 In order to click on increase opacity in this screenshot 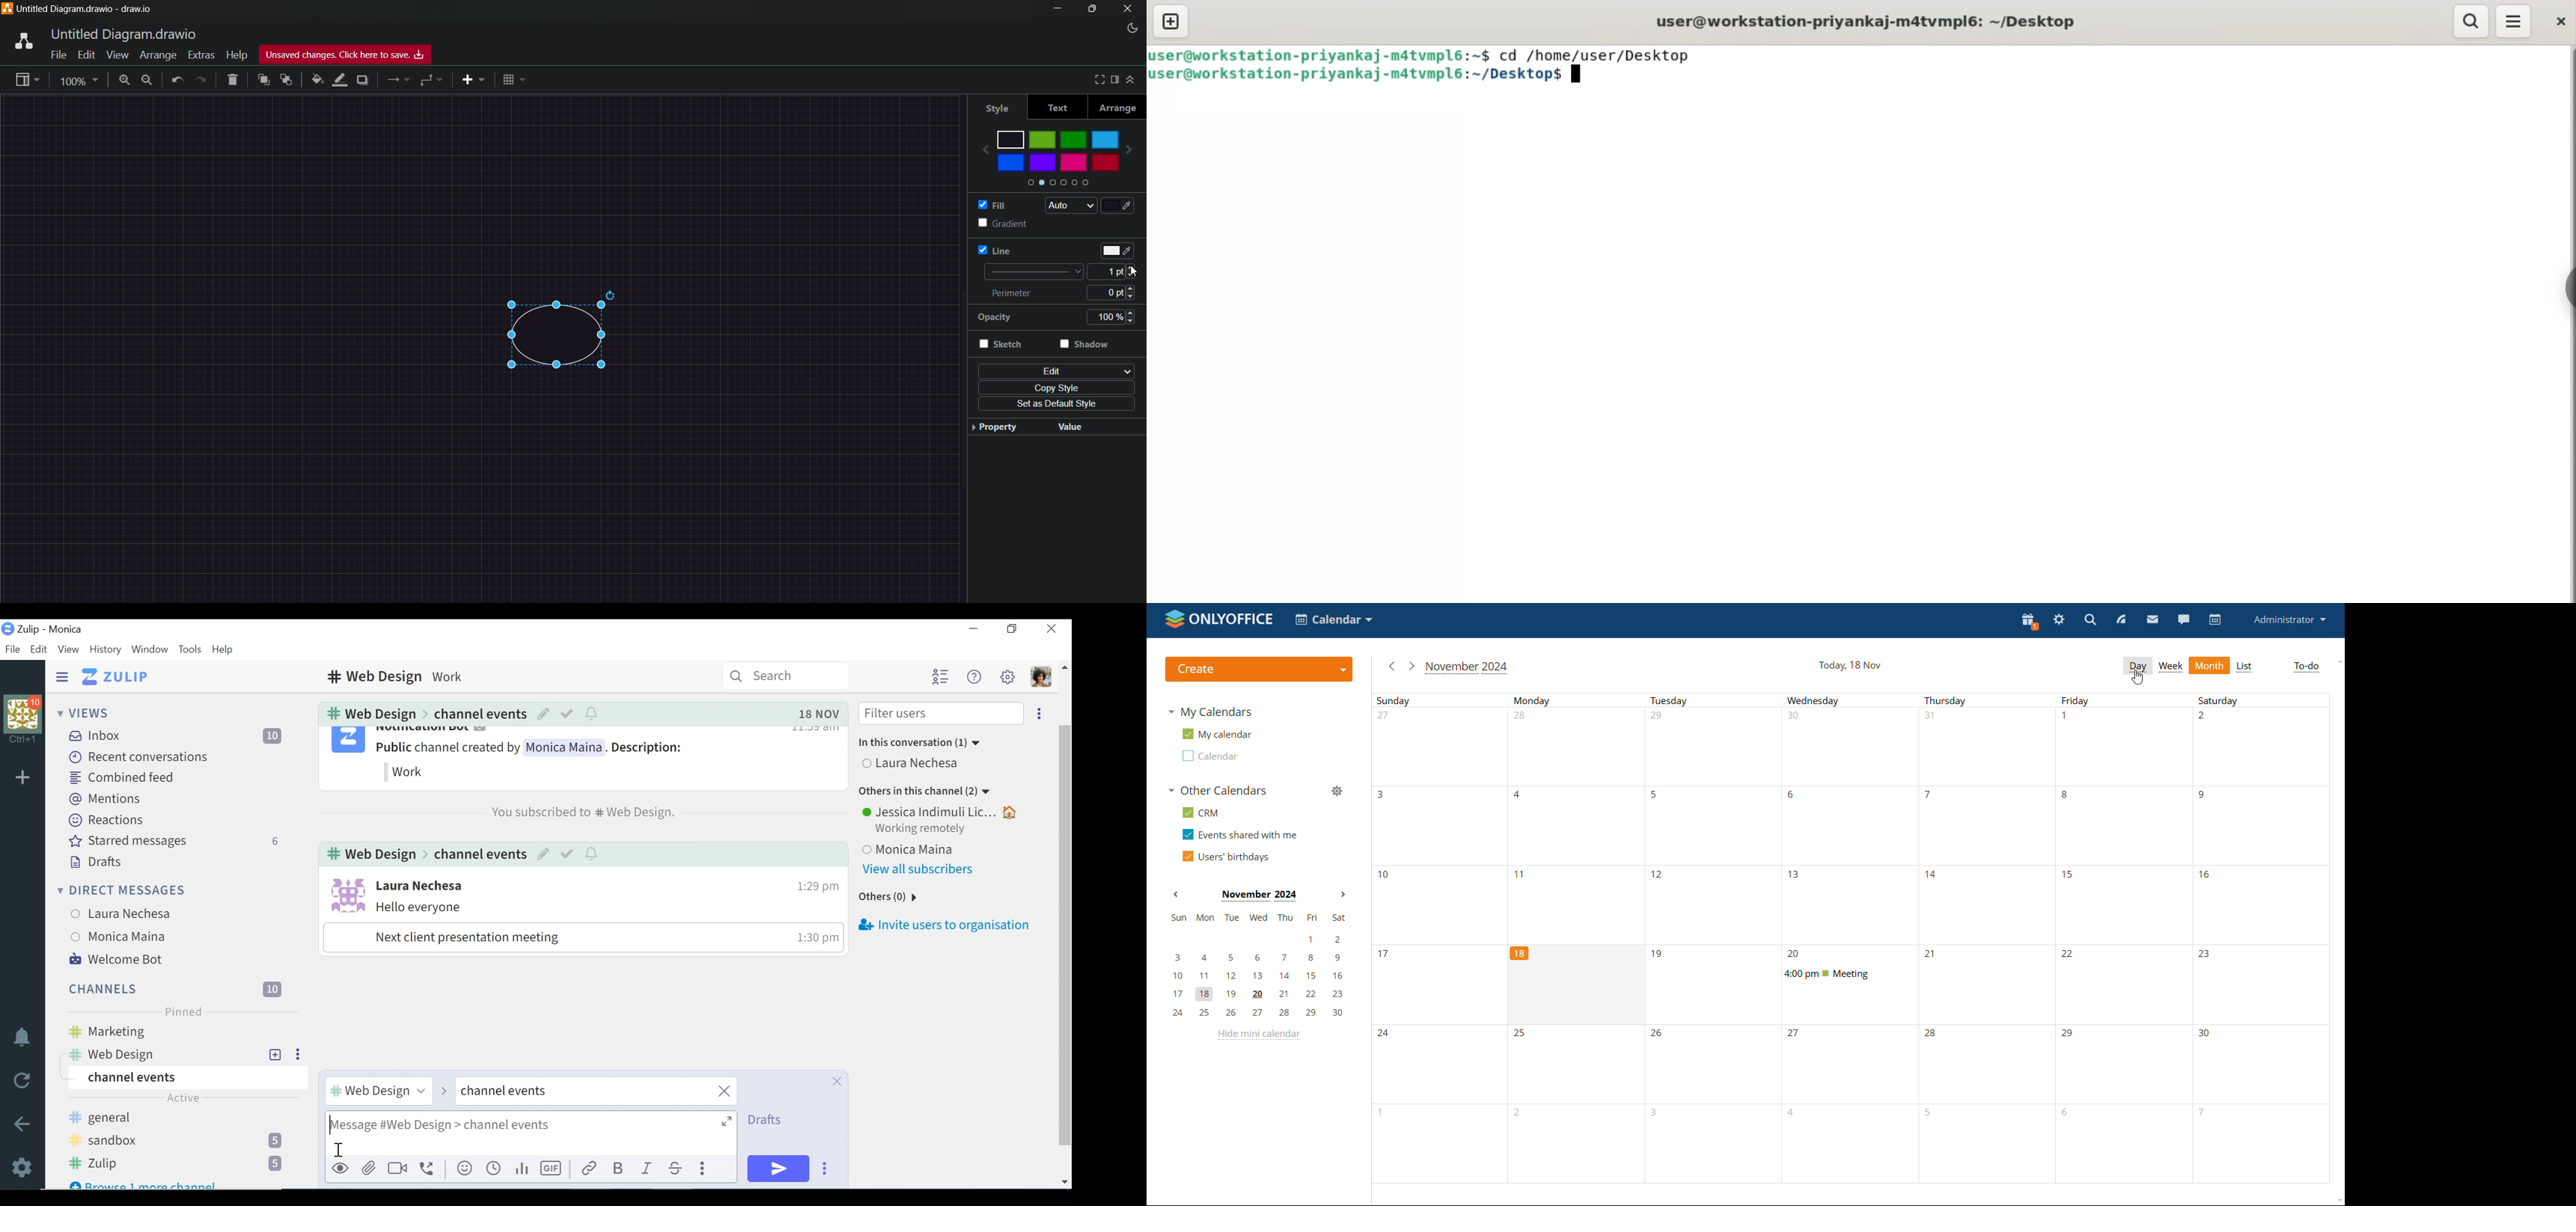, I will do `click(1134, 312)`.